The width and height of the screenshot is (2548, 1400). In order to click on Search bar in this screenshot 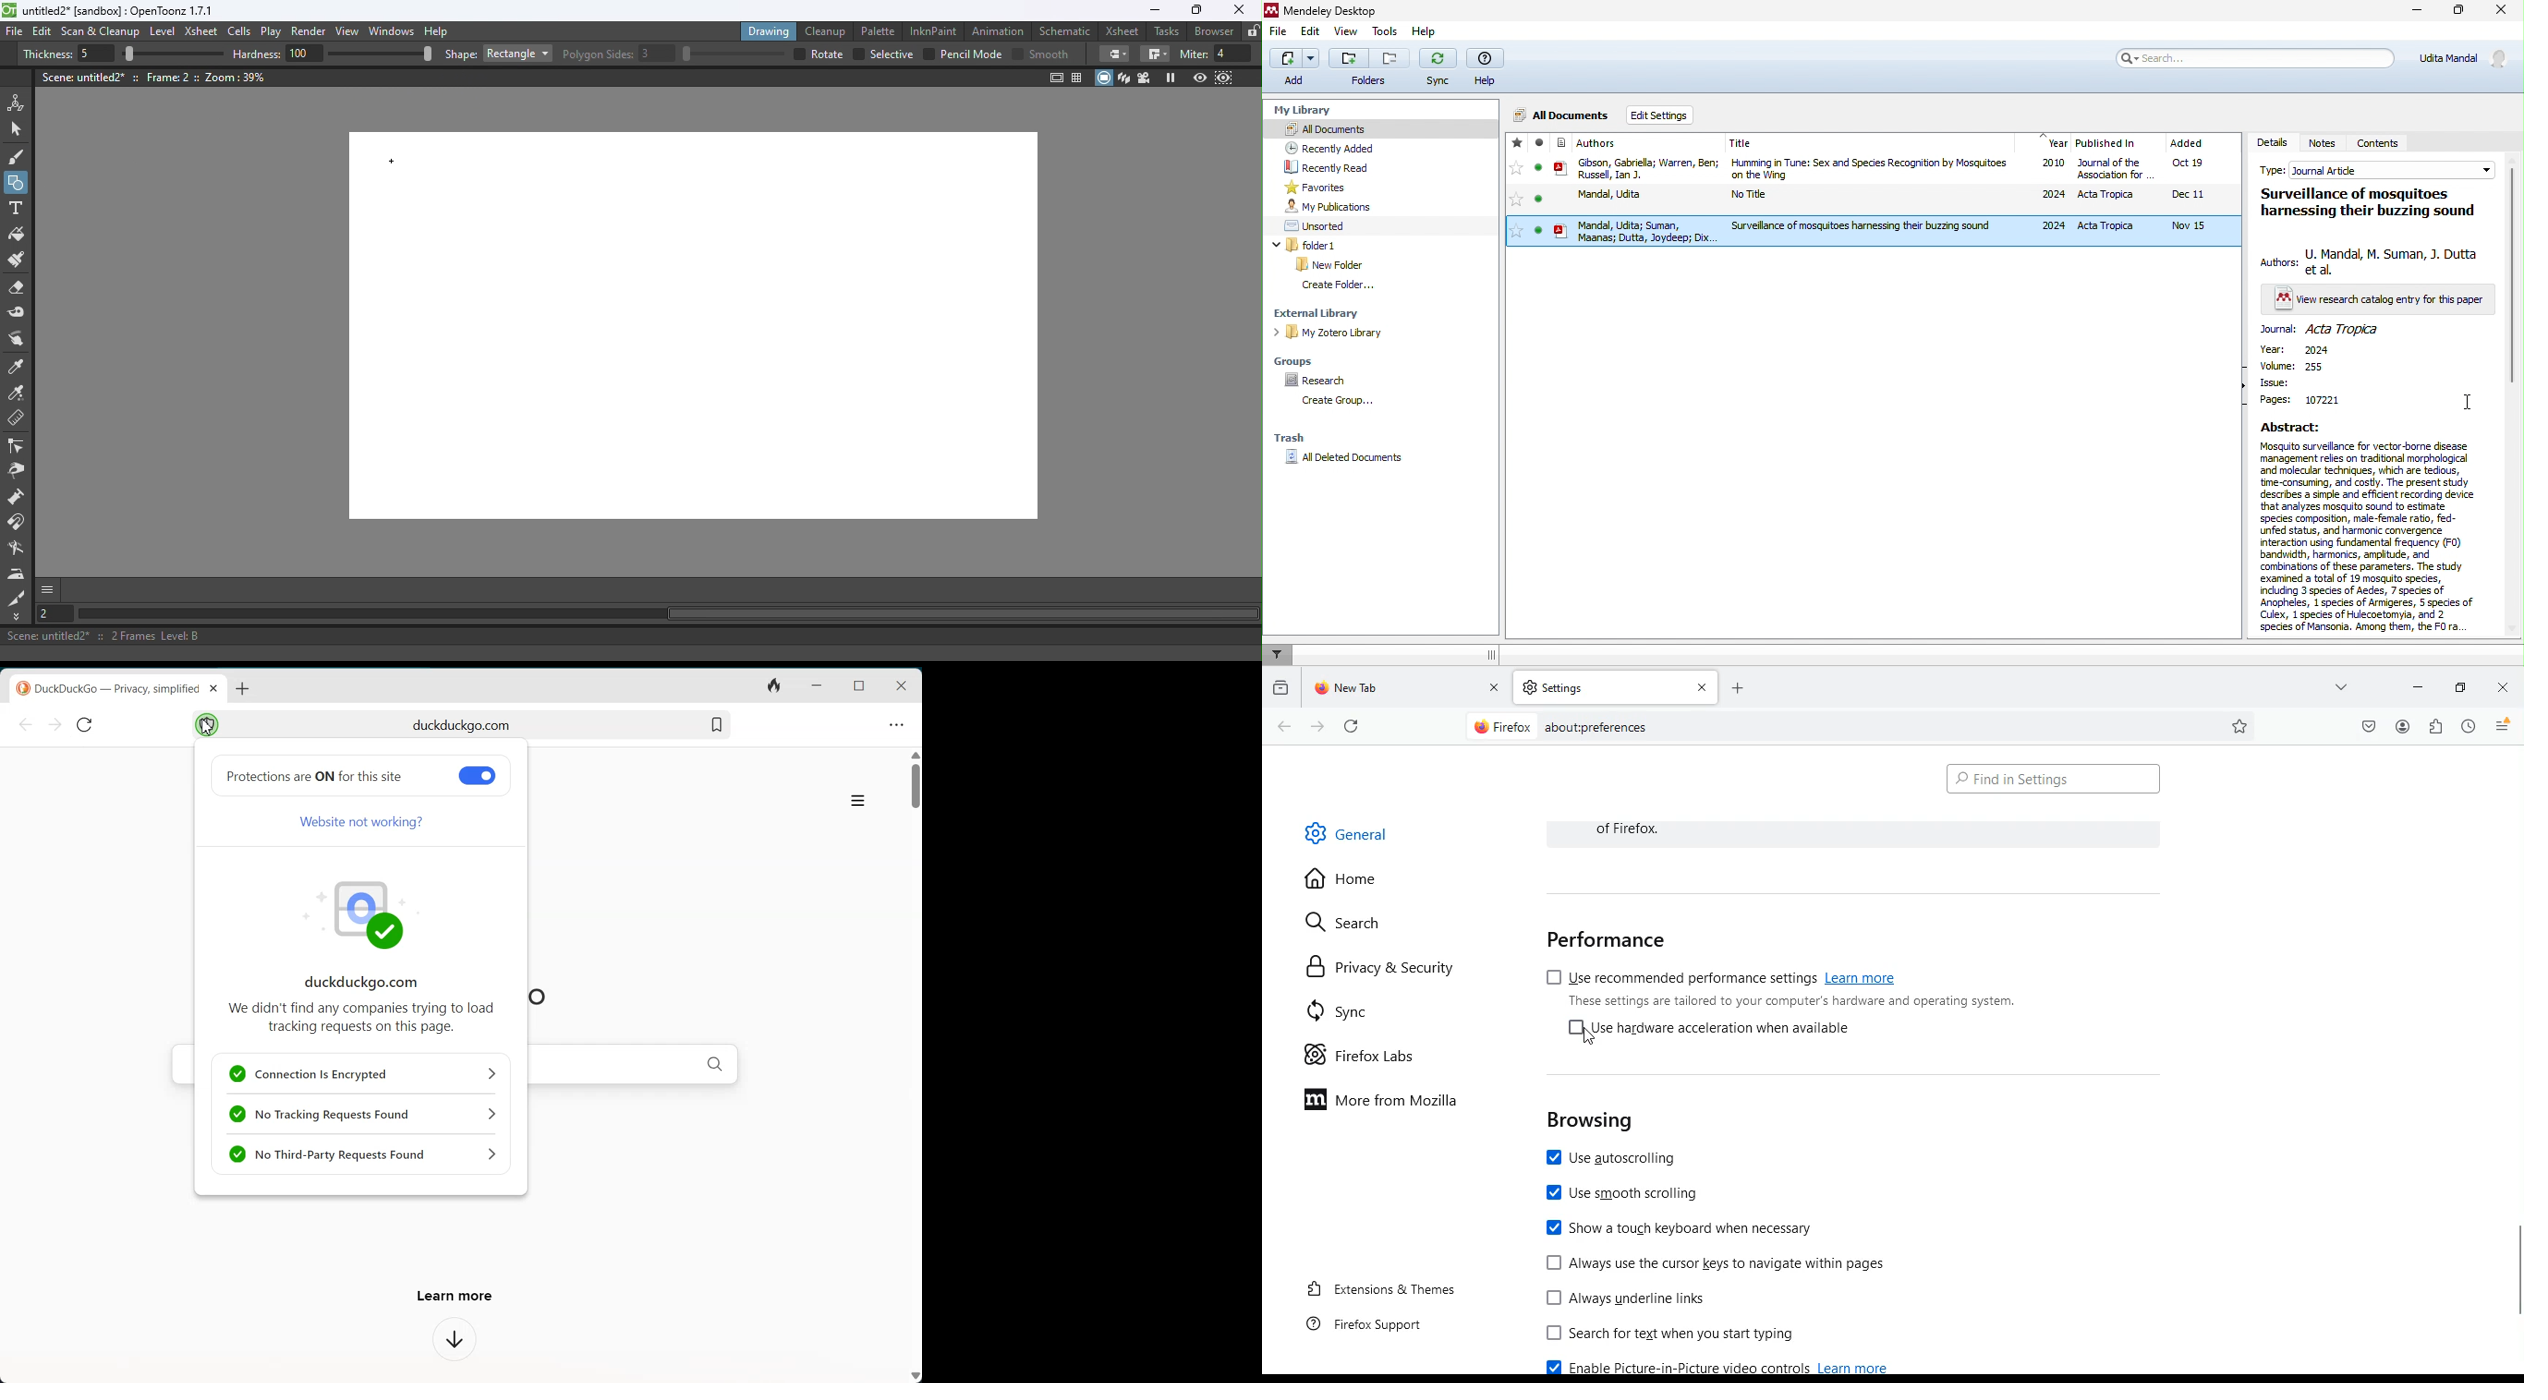, I will do `click(462, 723)`.